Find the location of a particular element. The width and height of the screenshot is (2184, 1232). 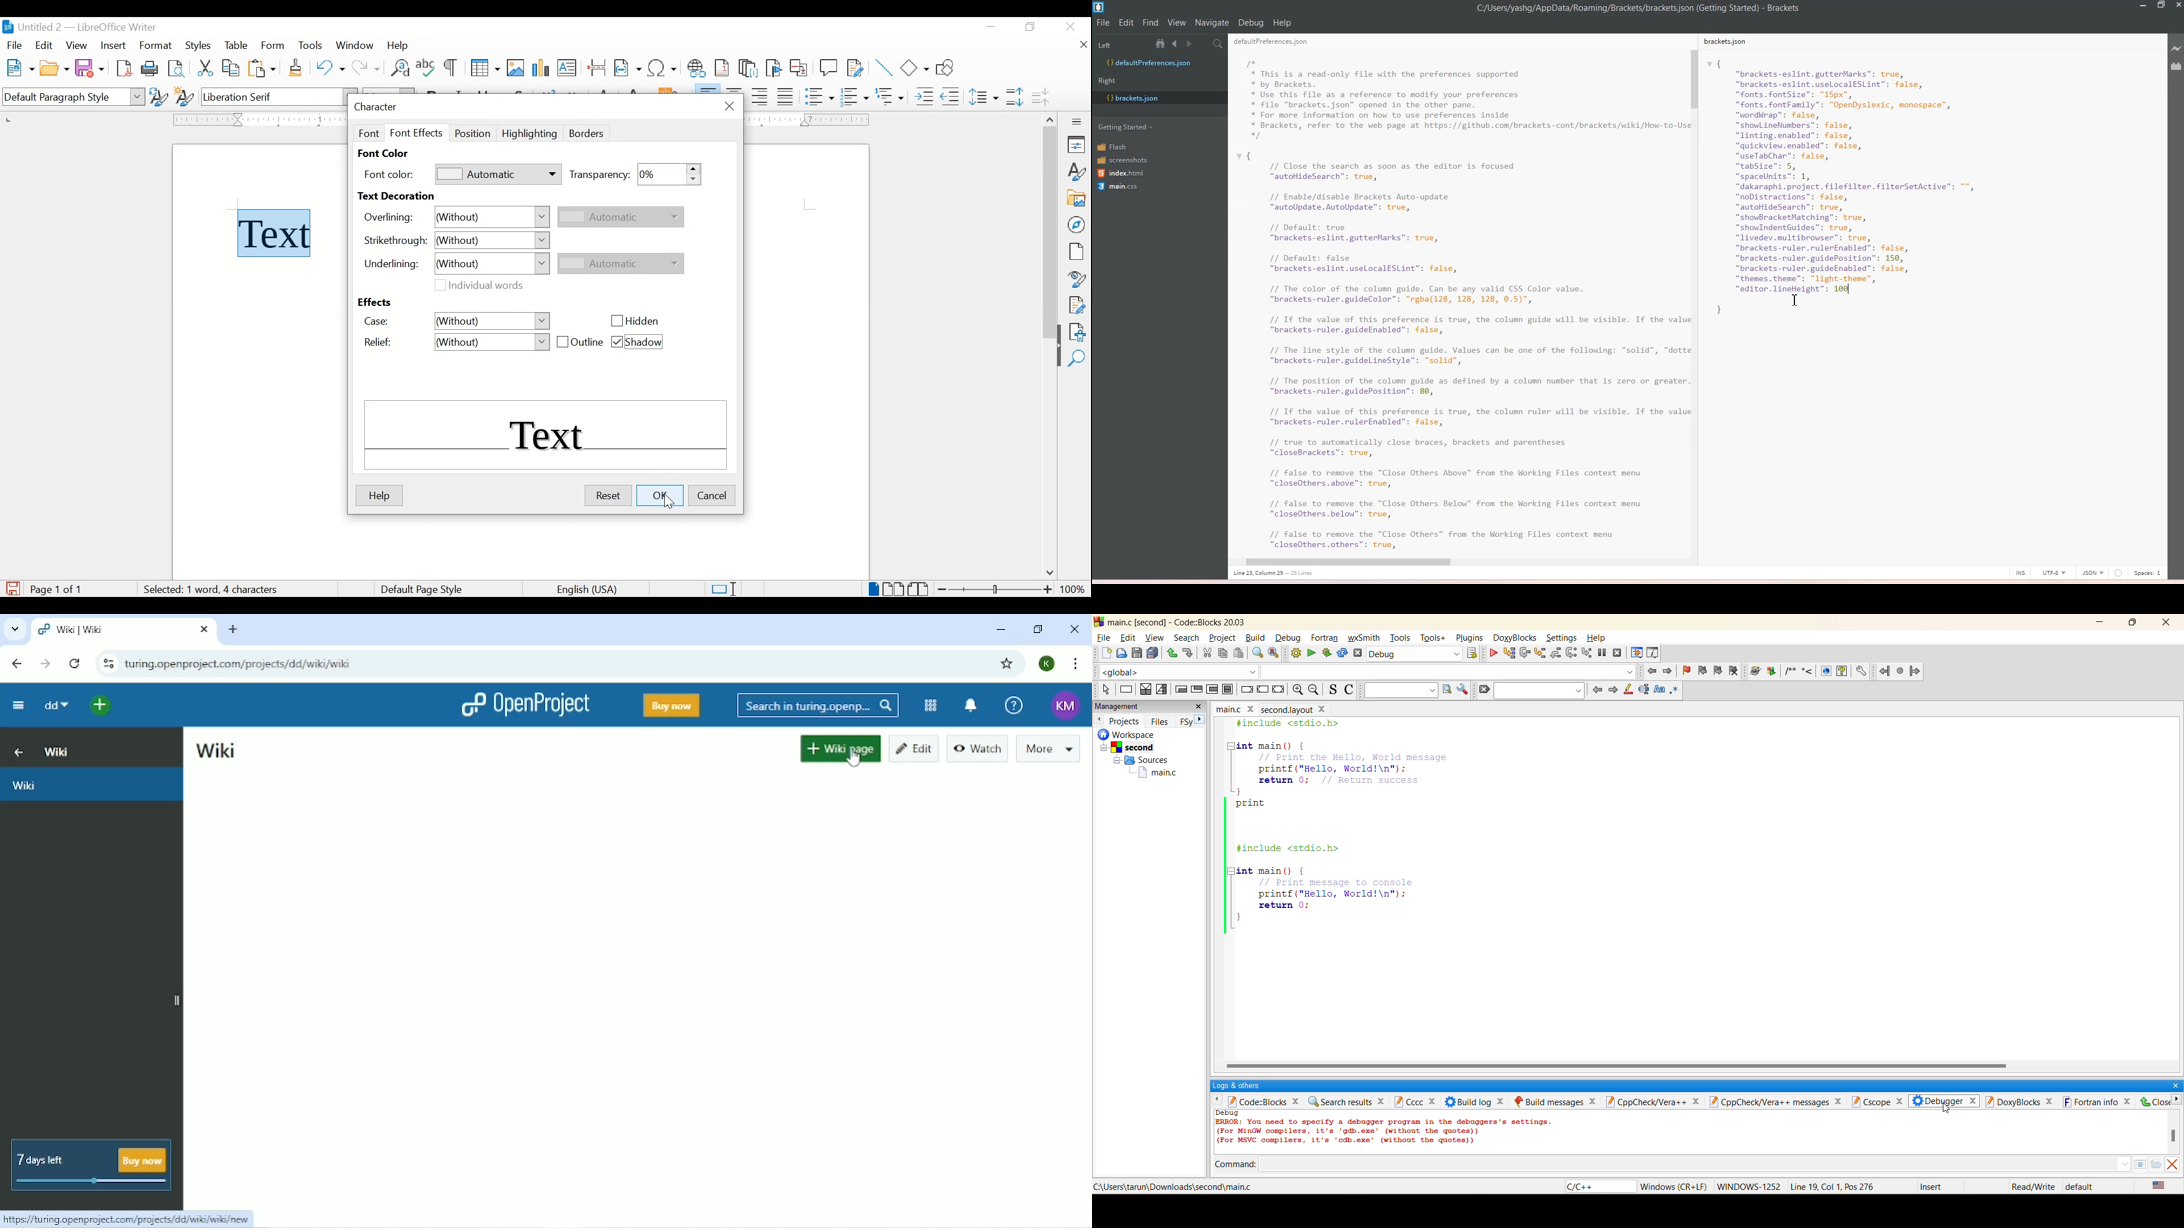

Live Preview is located at coordinates (2174, 49).